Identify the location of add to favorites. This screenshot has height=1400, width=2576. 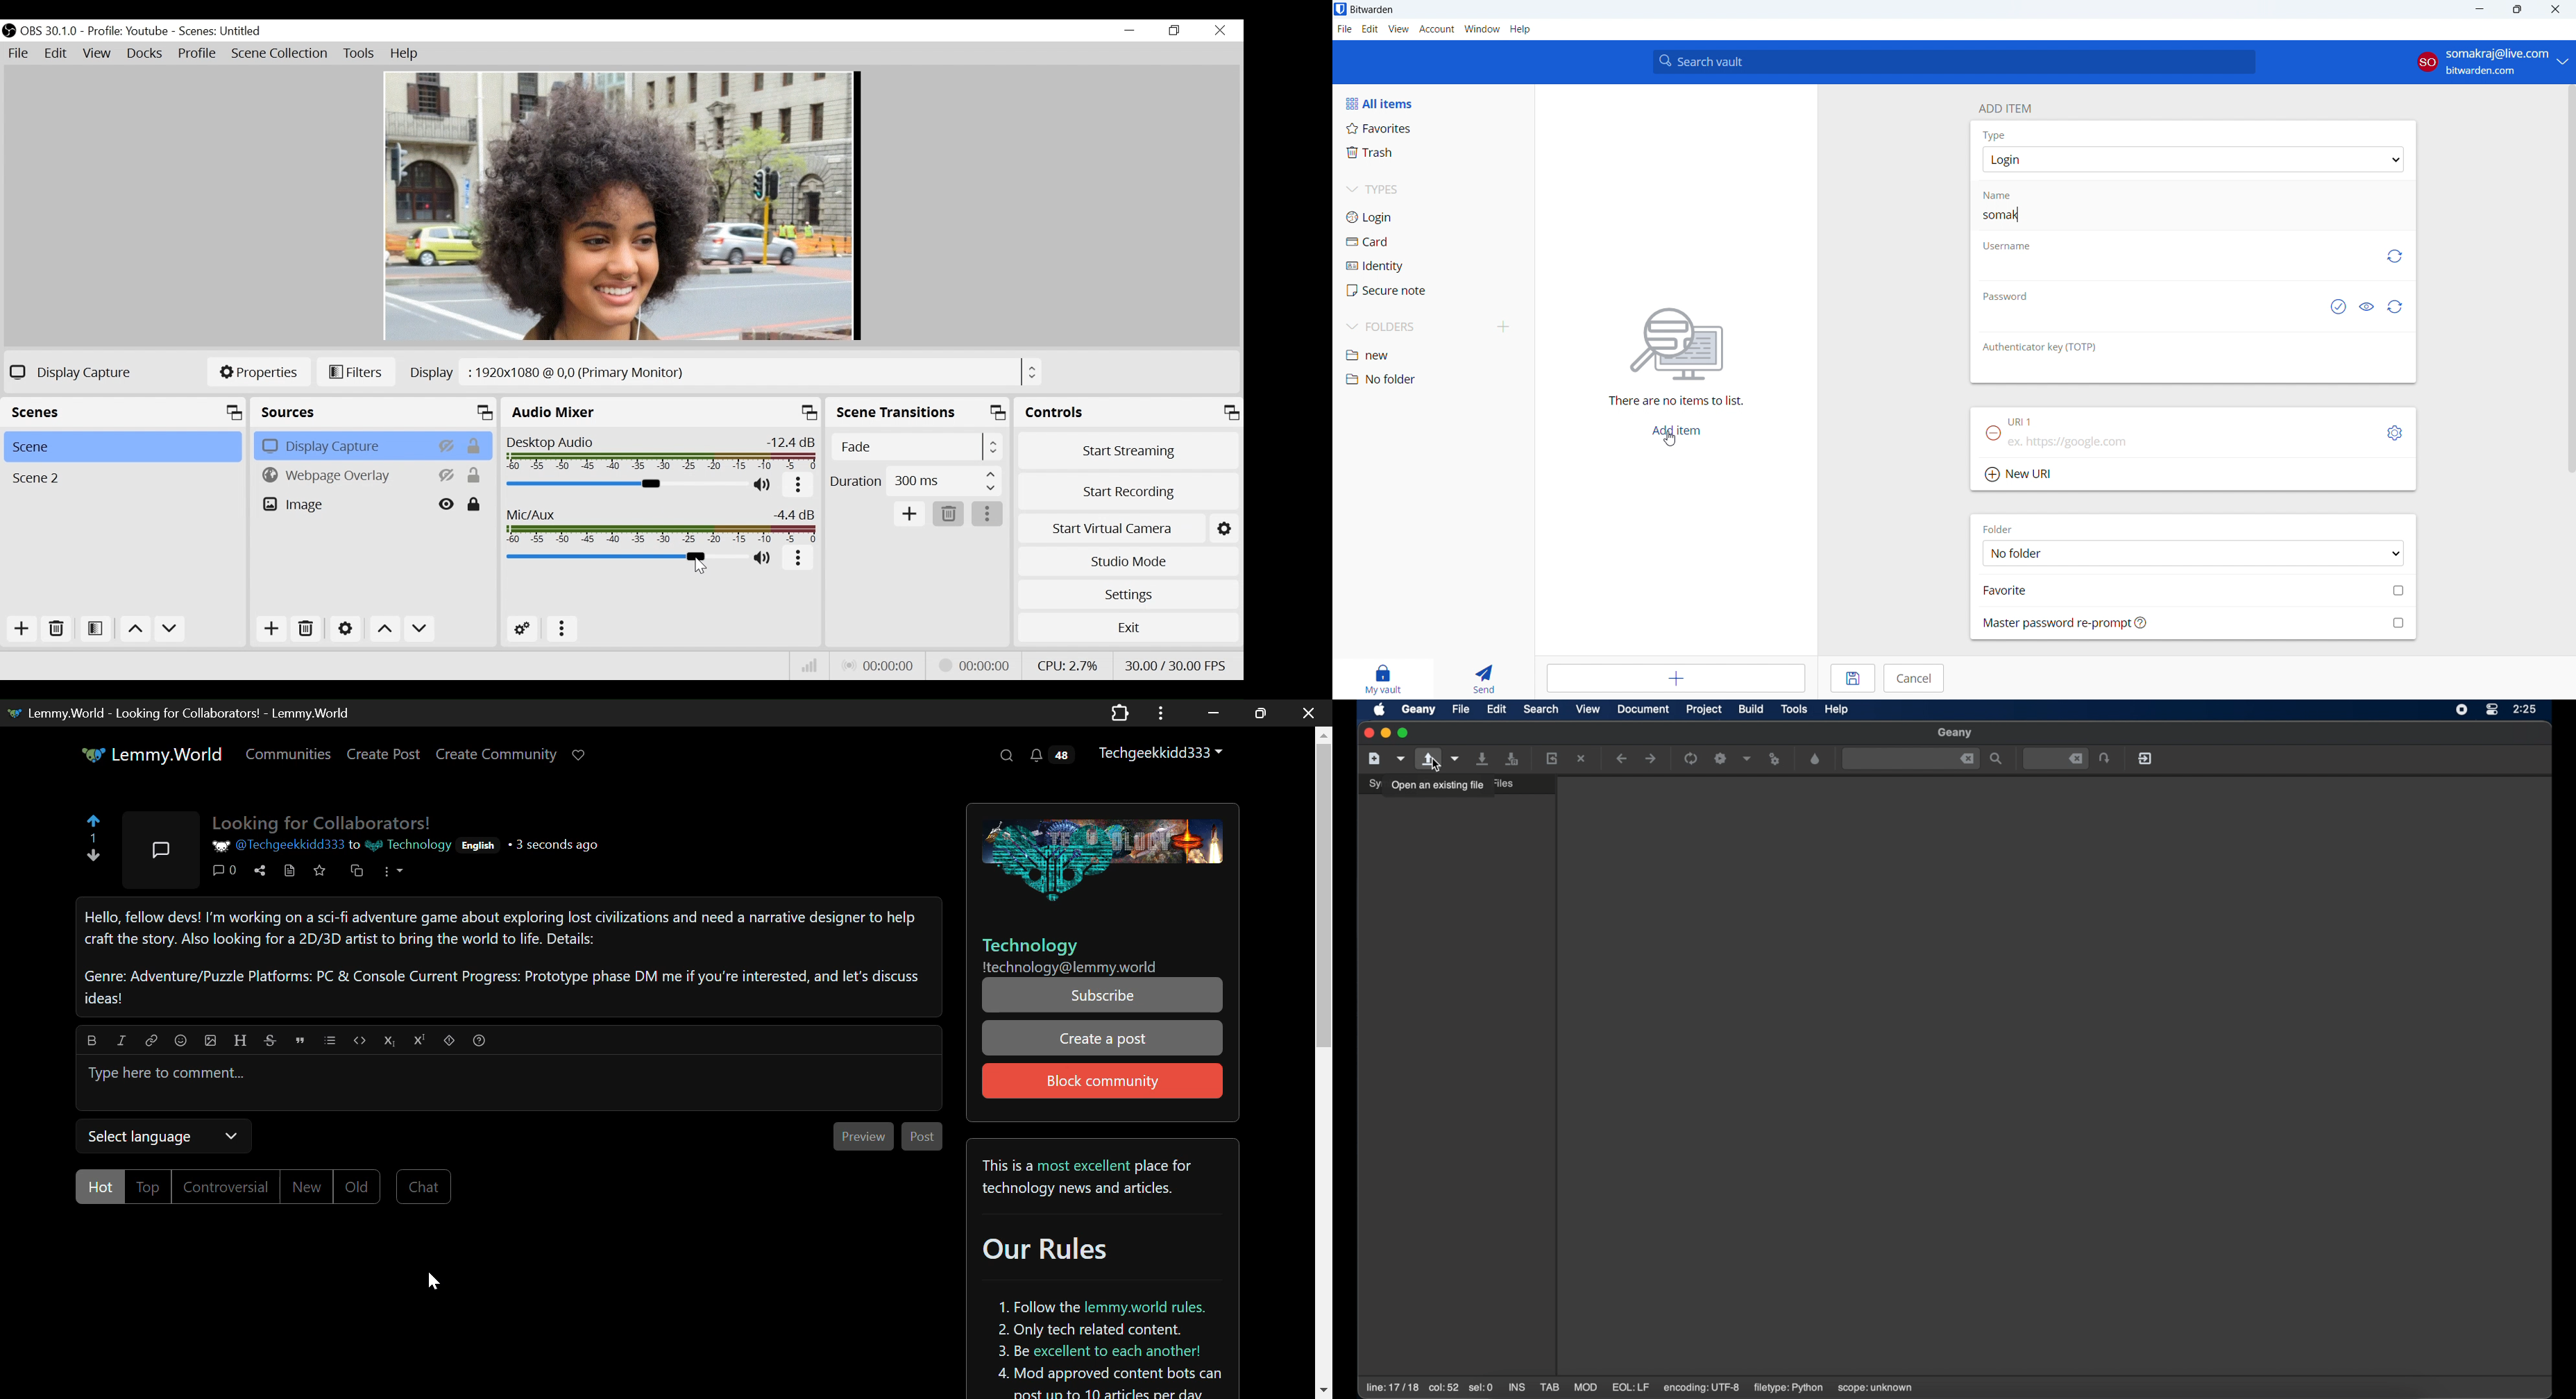
(2194, 589).